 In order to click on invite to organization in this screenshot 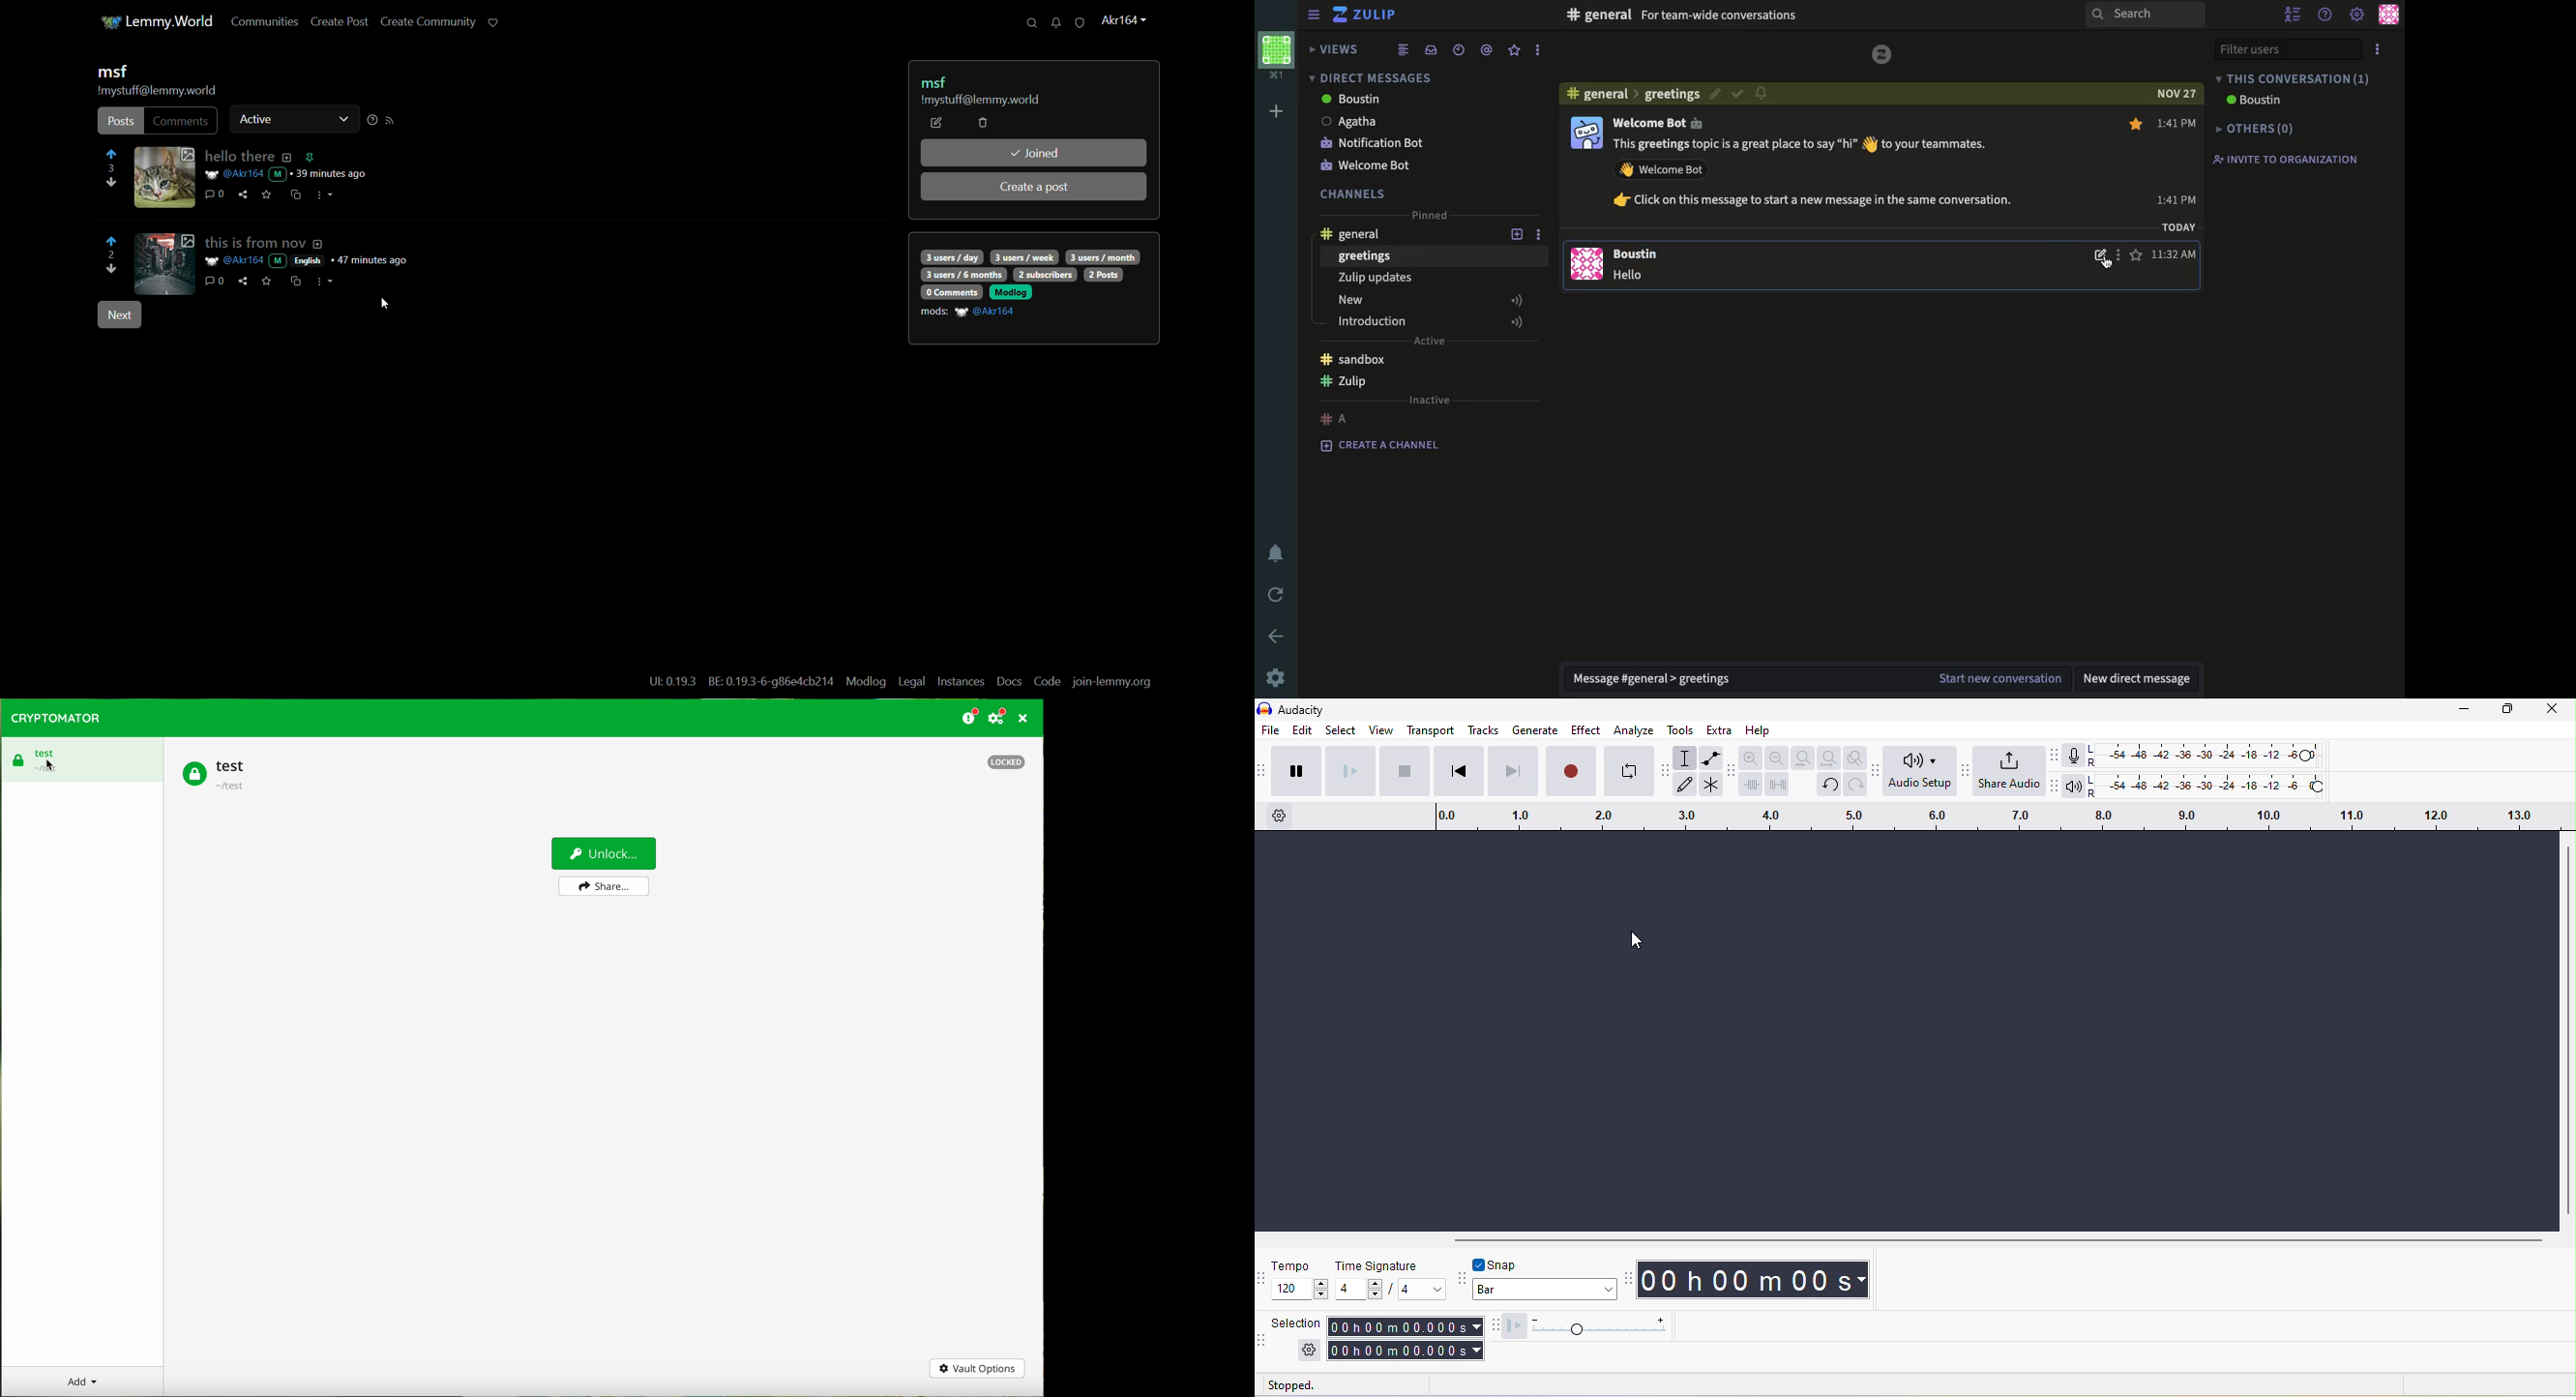, I will do `click(2287, 158)`.